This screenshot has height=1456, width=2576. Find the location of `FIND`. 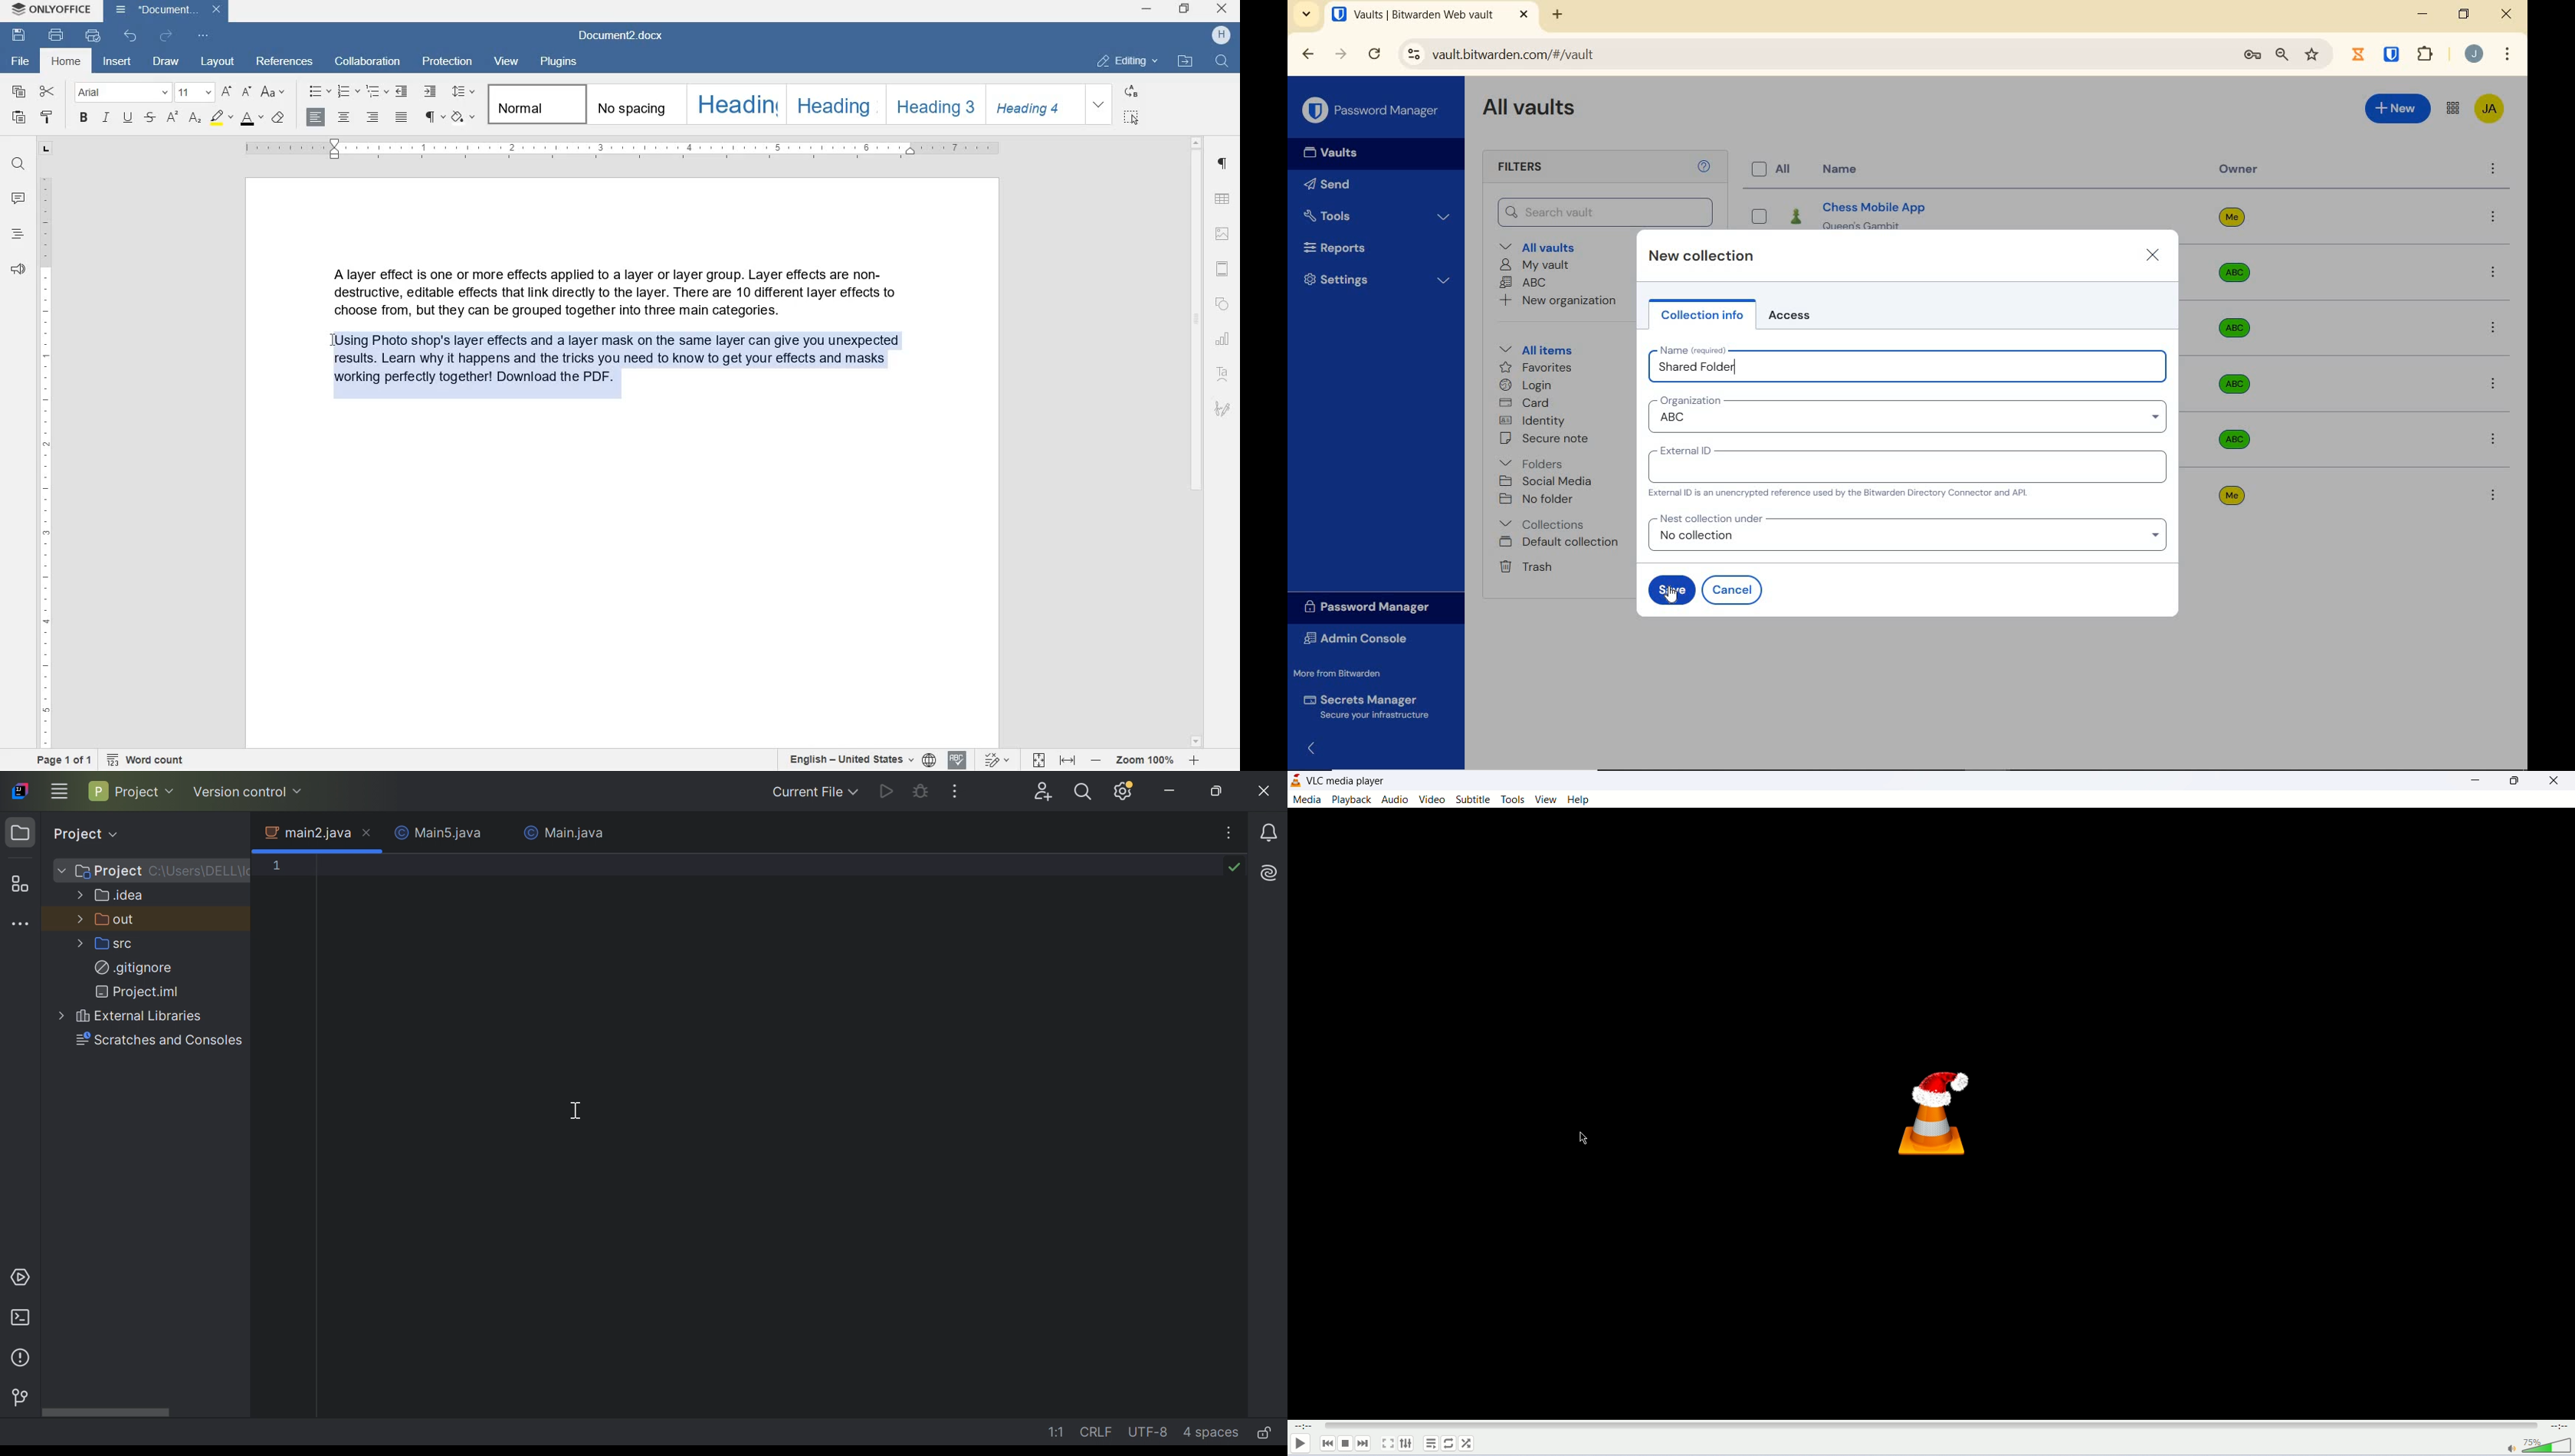

FIND is located at coordinates (18, 165).